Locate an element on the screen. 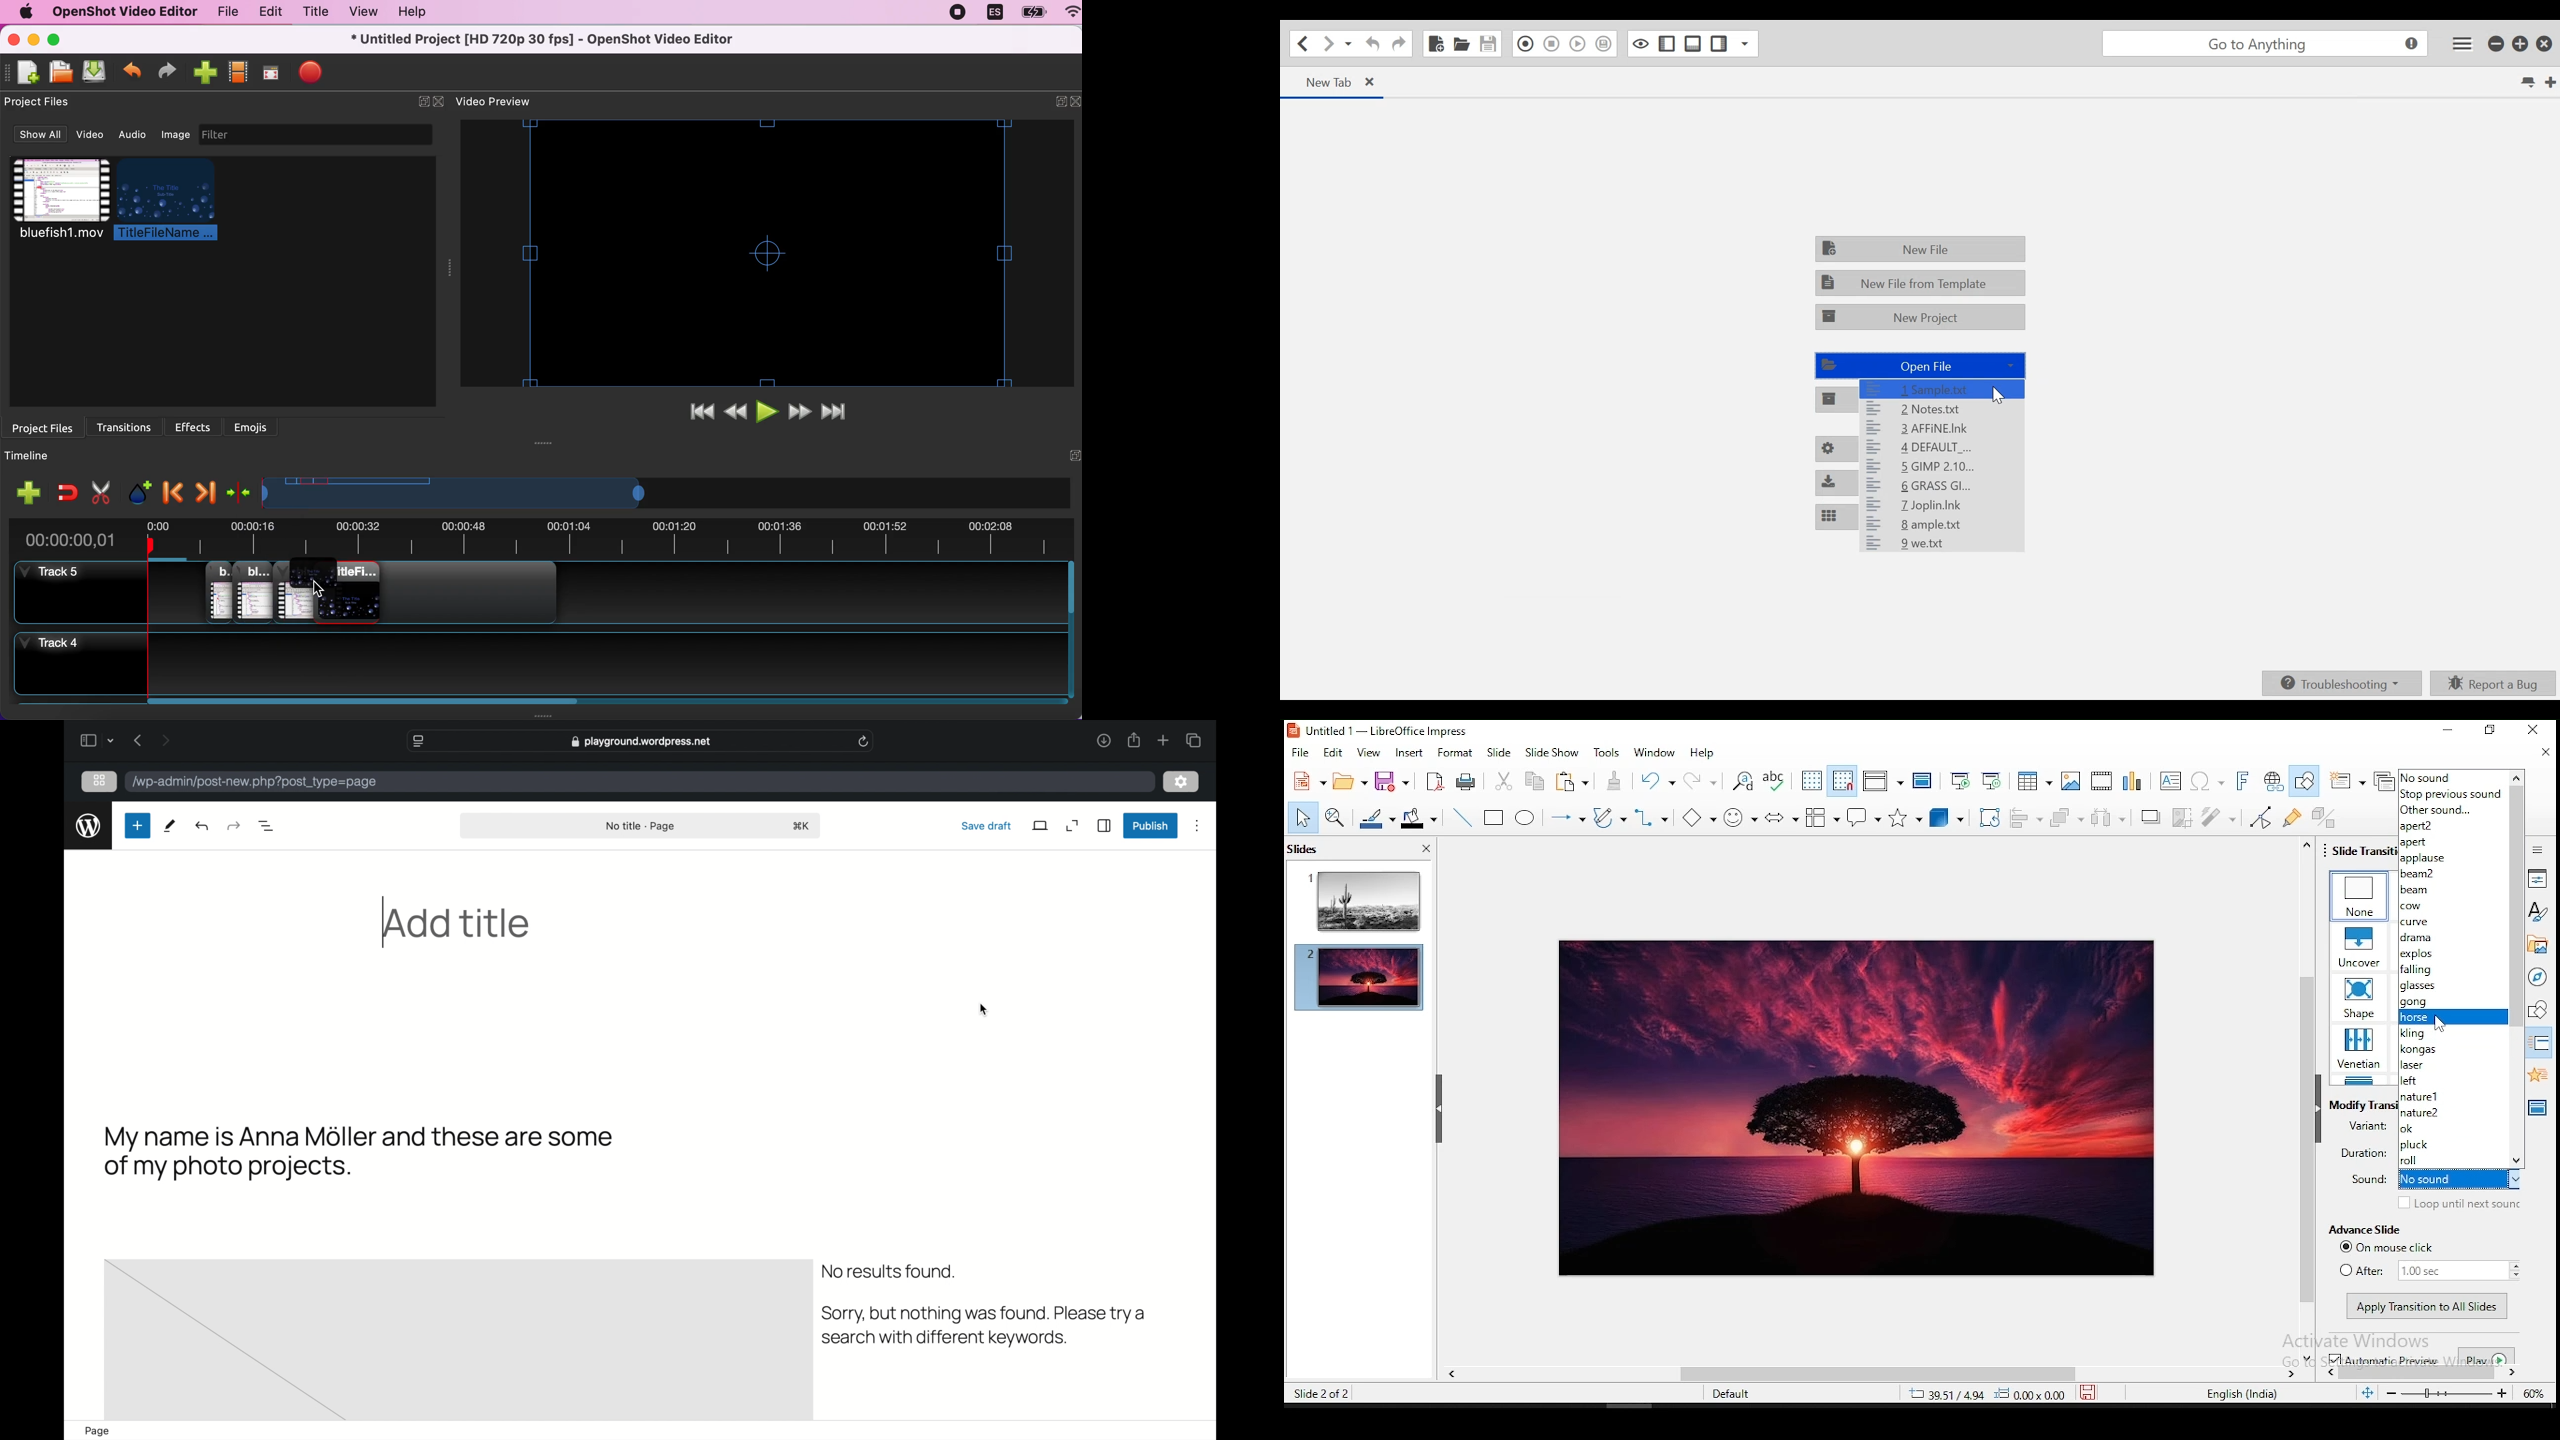  view is located at coordinates (360, 12).